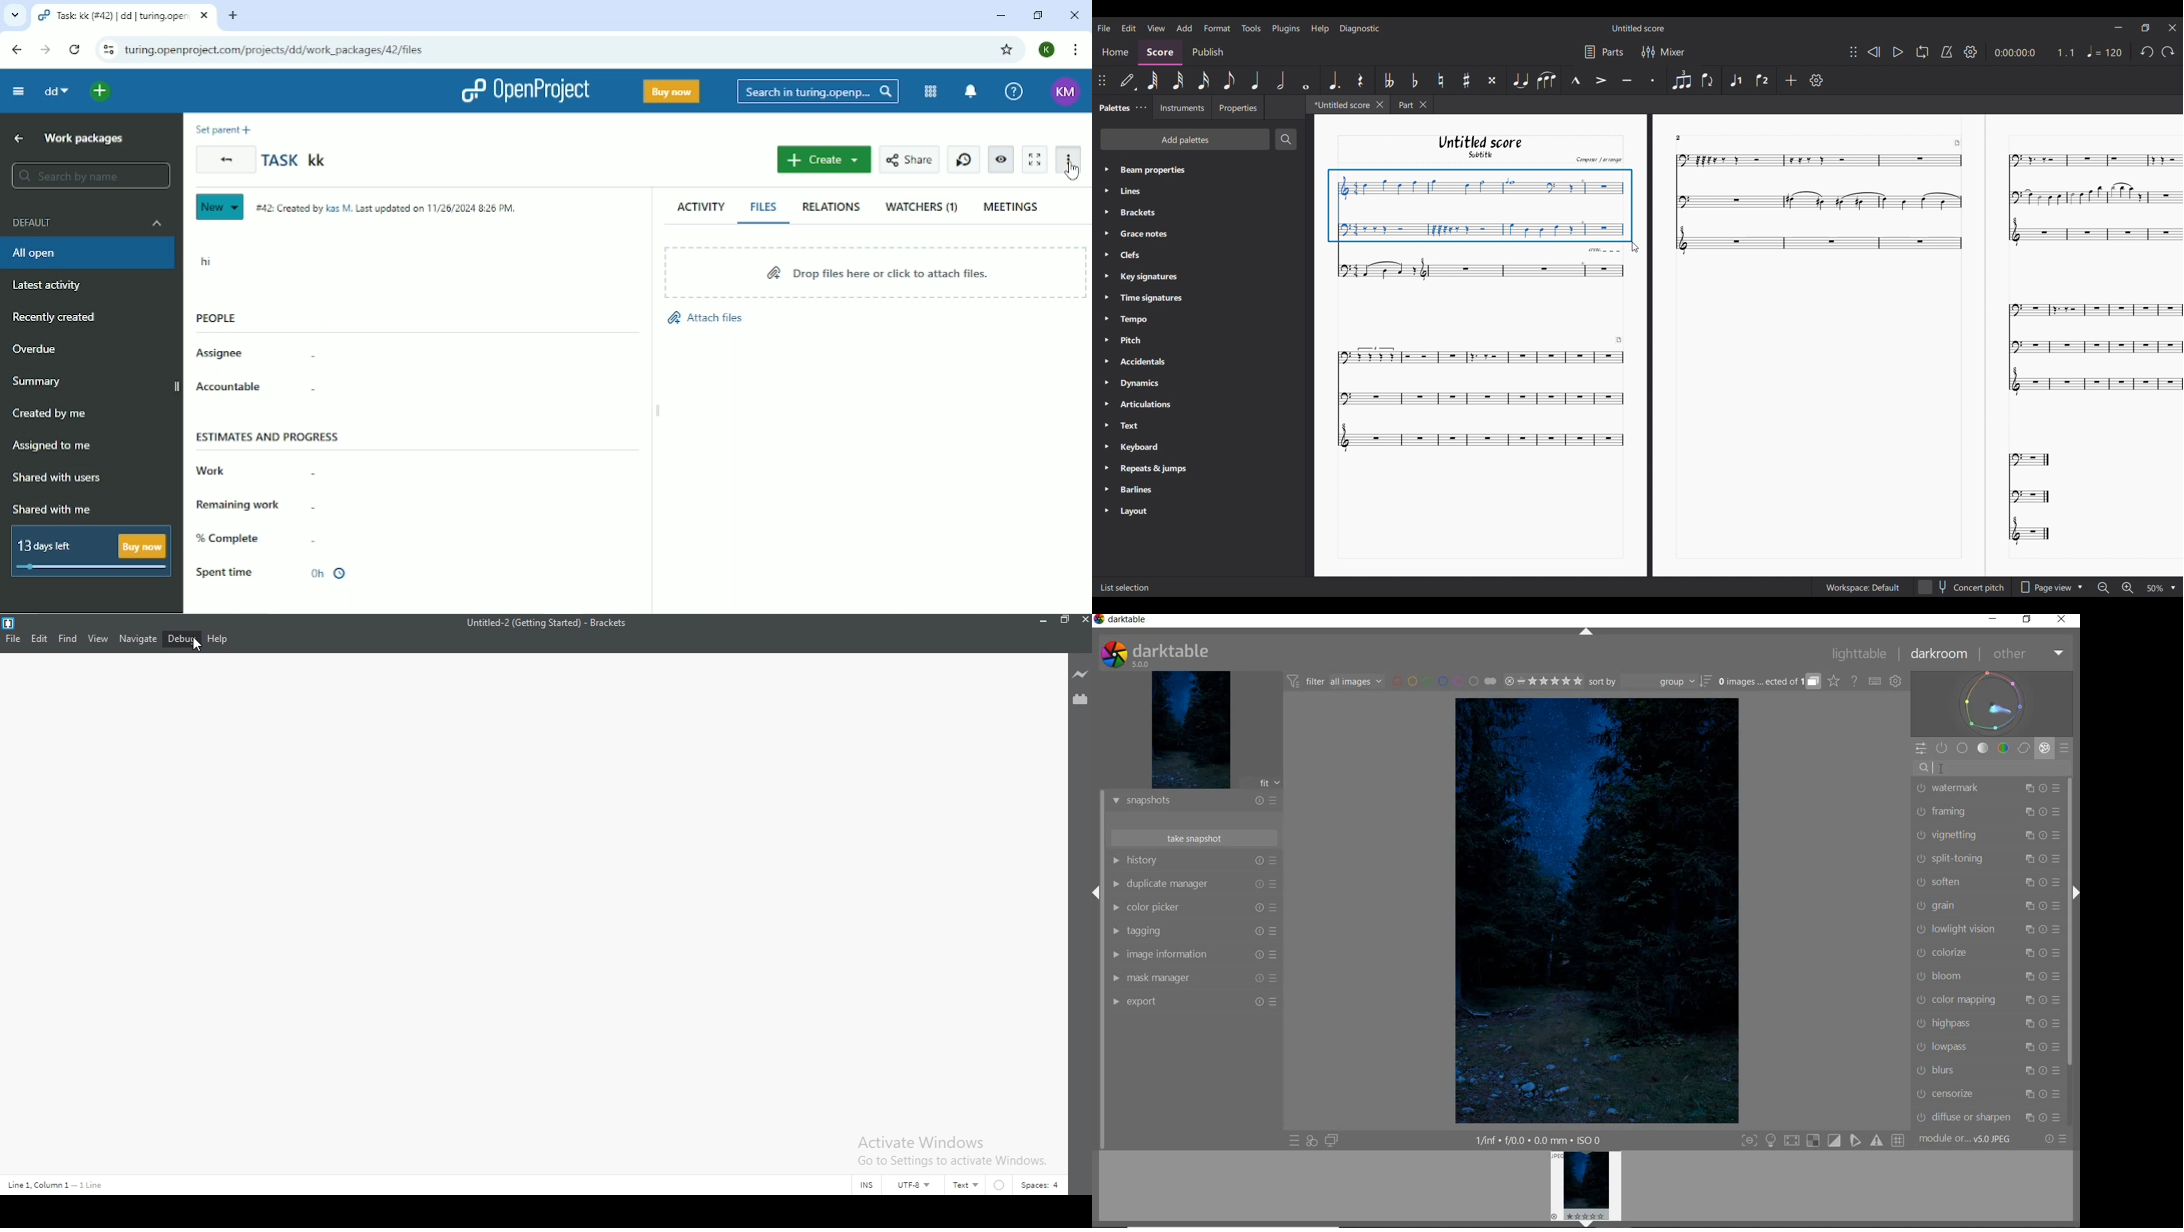 The width and height of the screenshot is (2184, 1232). What do you see at coordinates (1193, 884) in the screenshot?
I see `DUPLICATE MANAGER` at bounding box center [1193, 884].